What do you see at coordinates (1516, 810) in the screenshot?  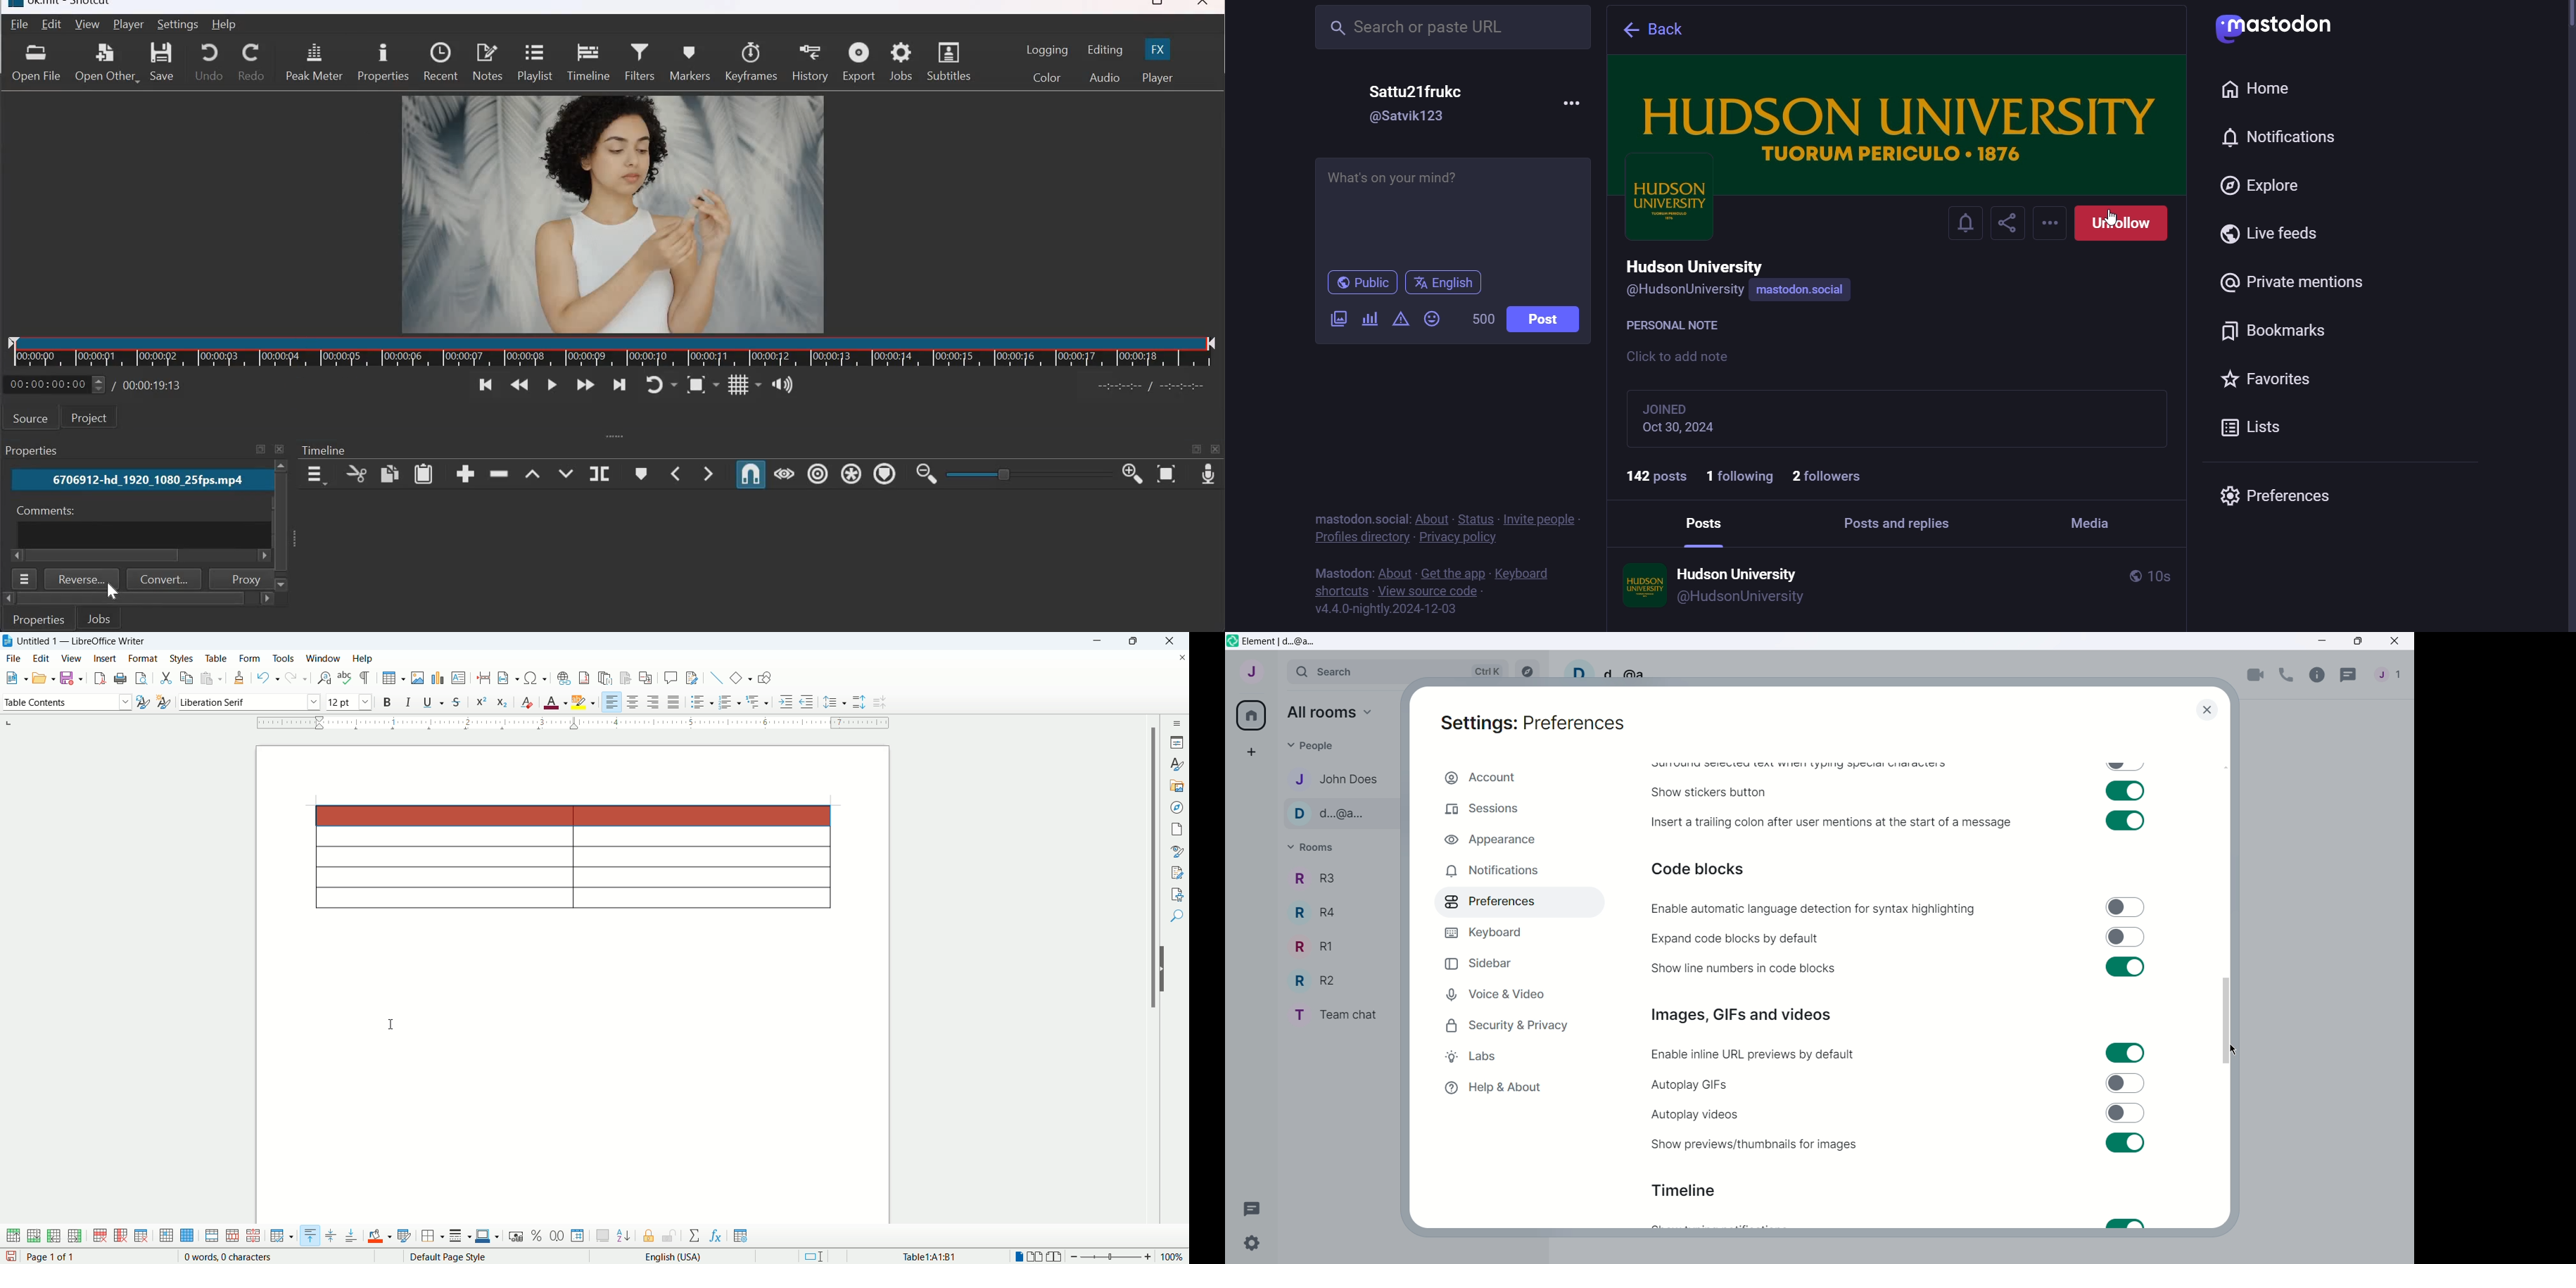 I see `Sessions` at bounding box center [1516, 810].